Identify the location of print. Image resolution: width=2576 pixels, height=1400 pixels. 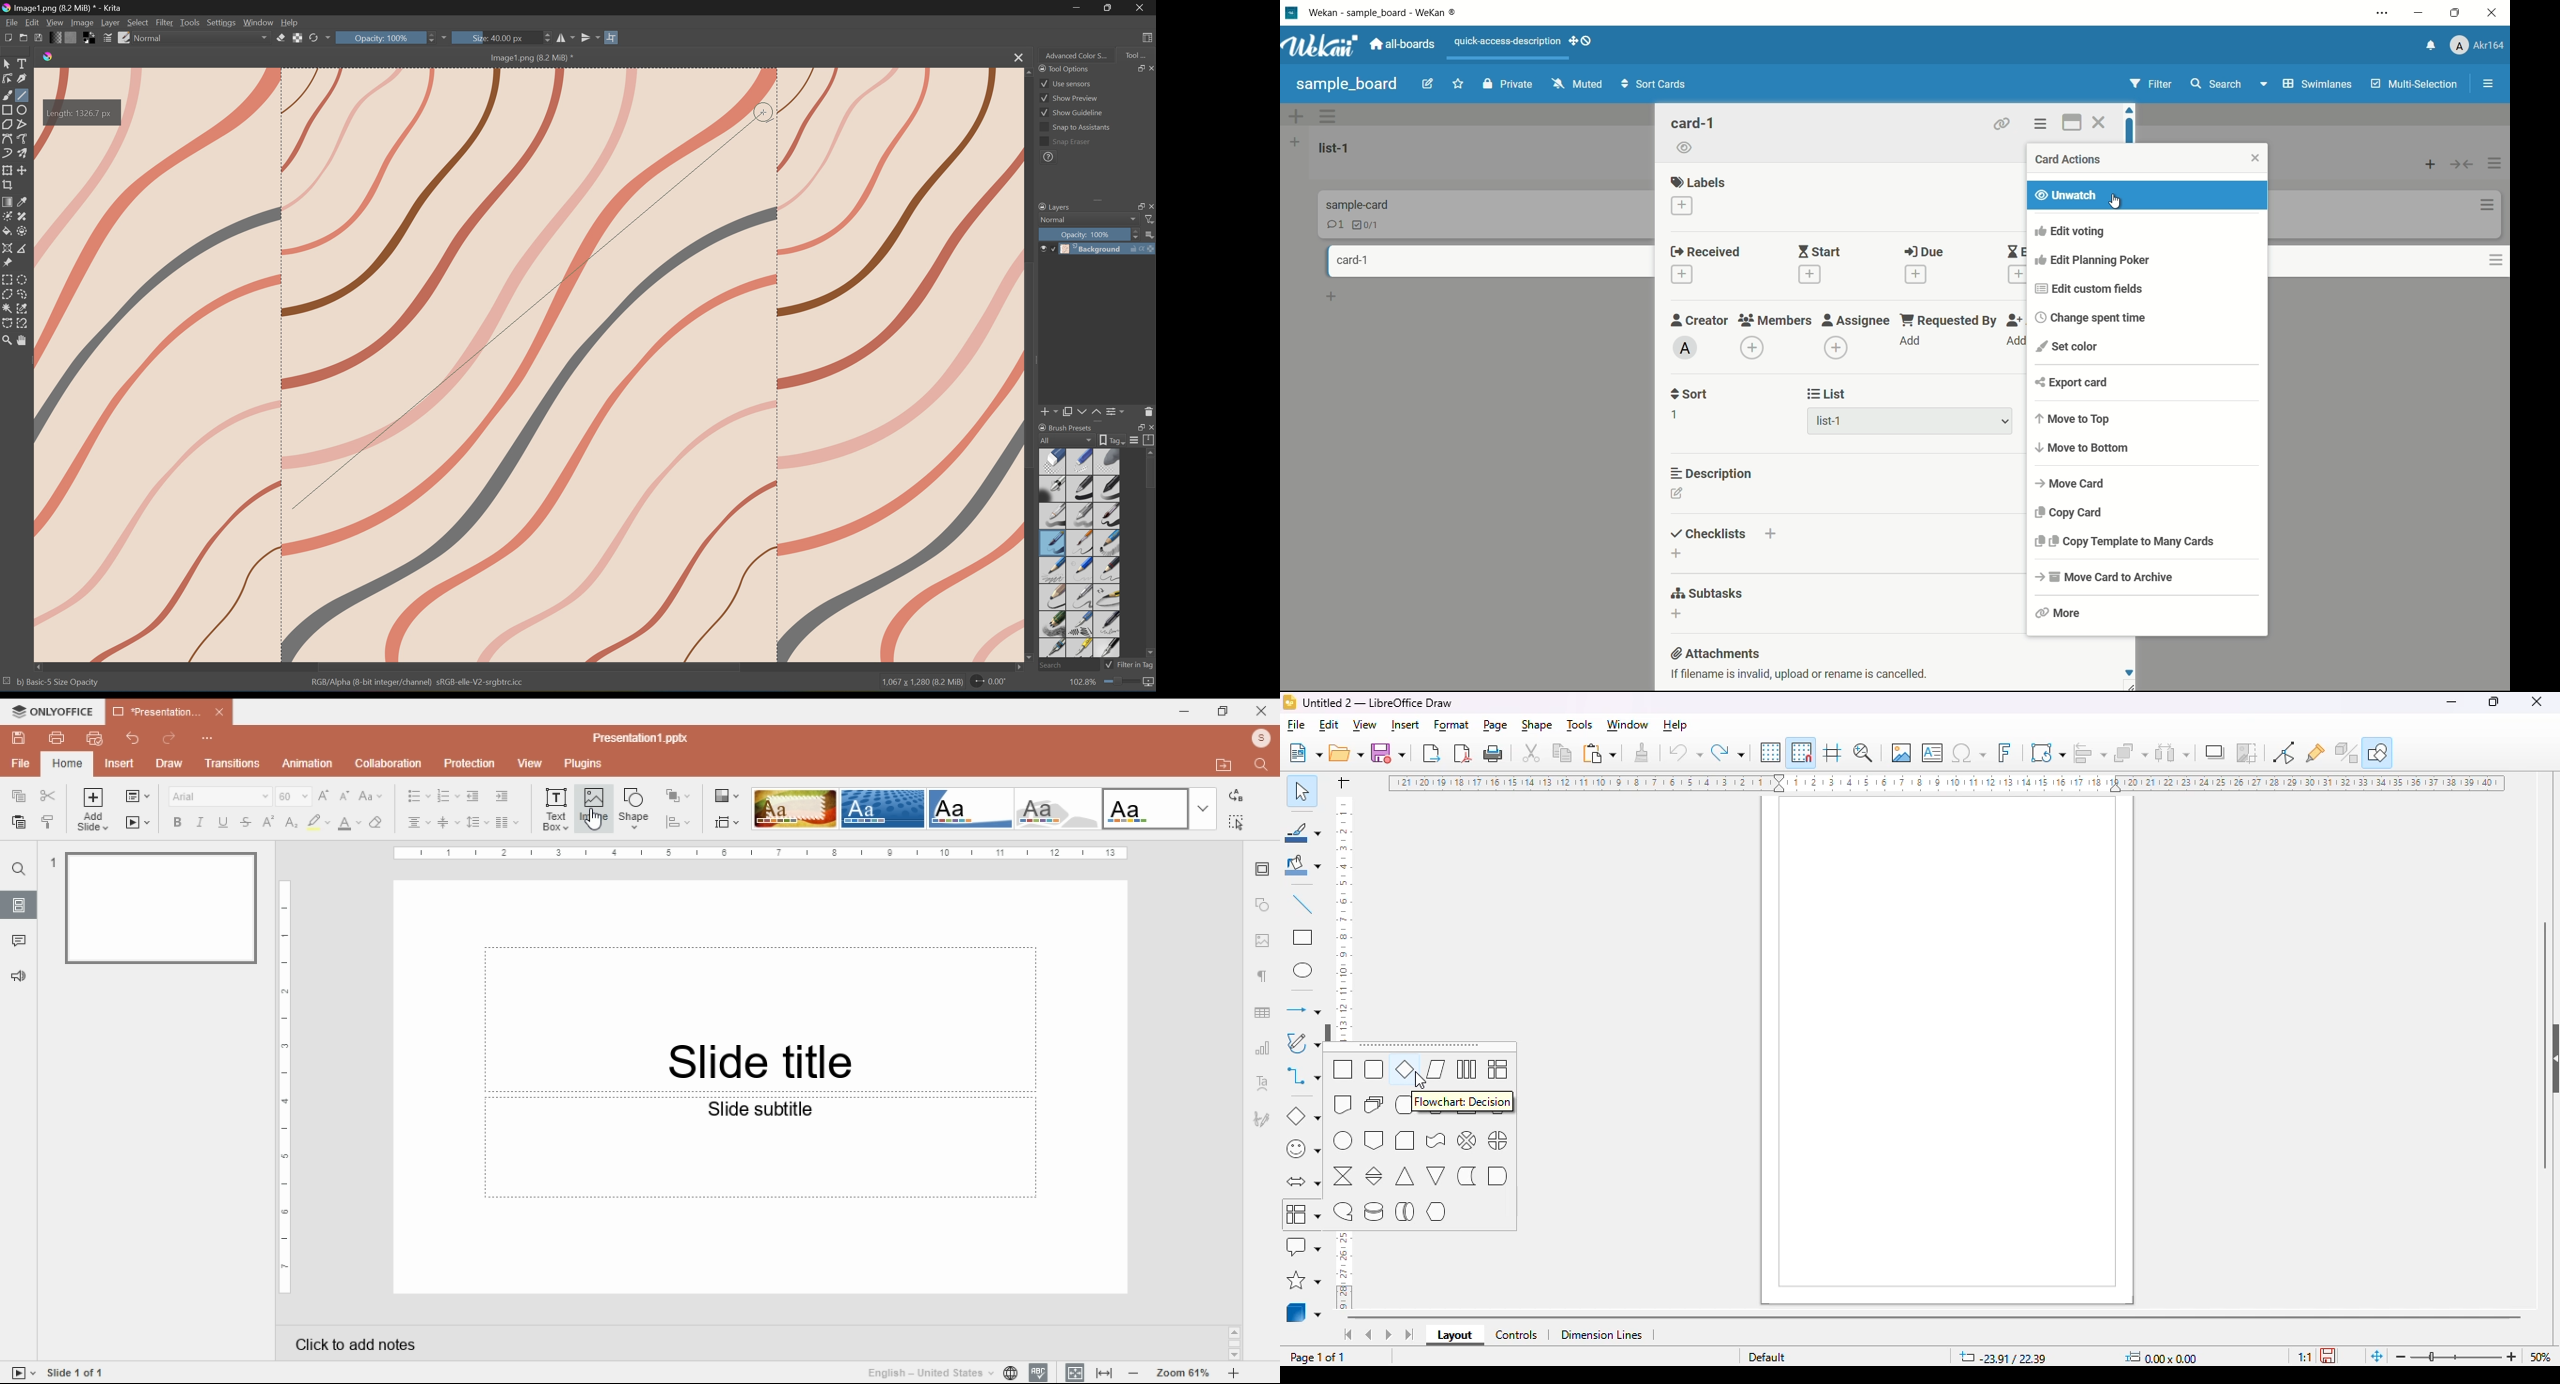
(1494, 754).